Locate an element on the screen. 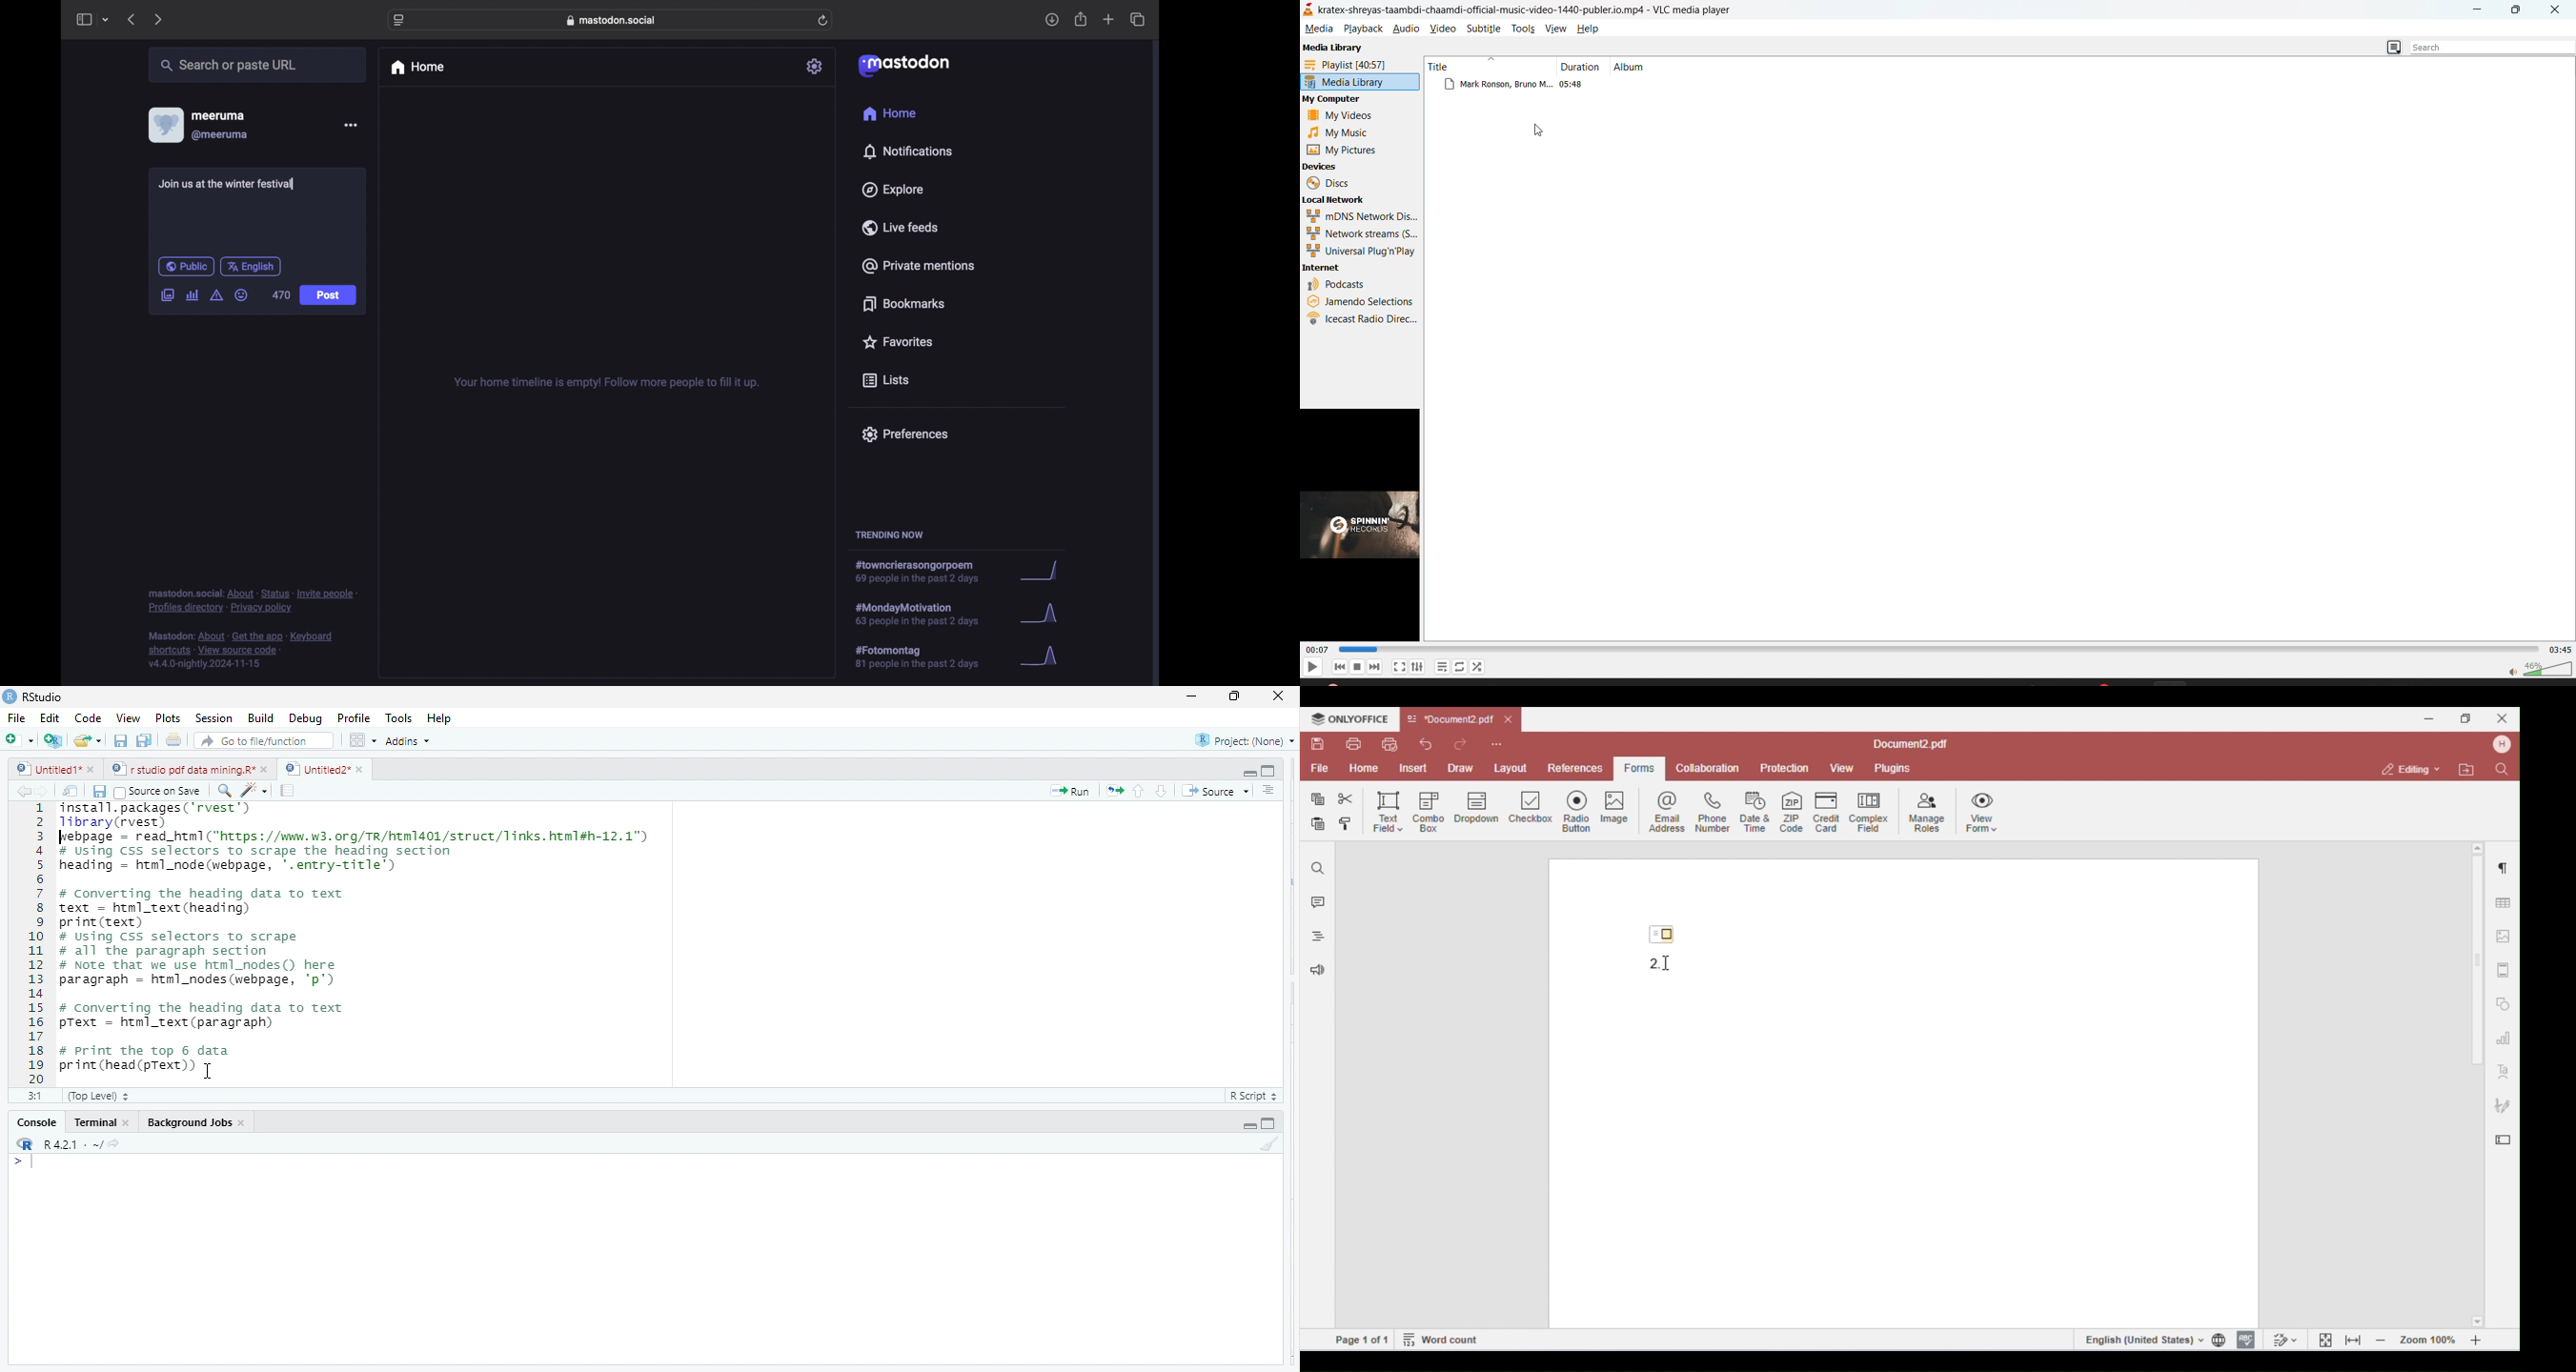 The image size is (2576, 1372). favorites is located at coordinates (896, 342).